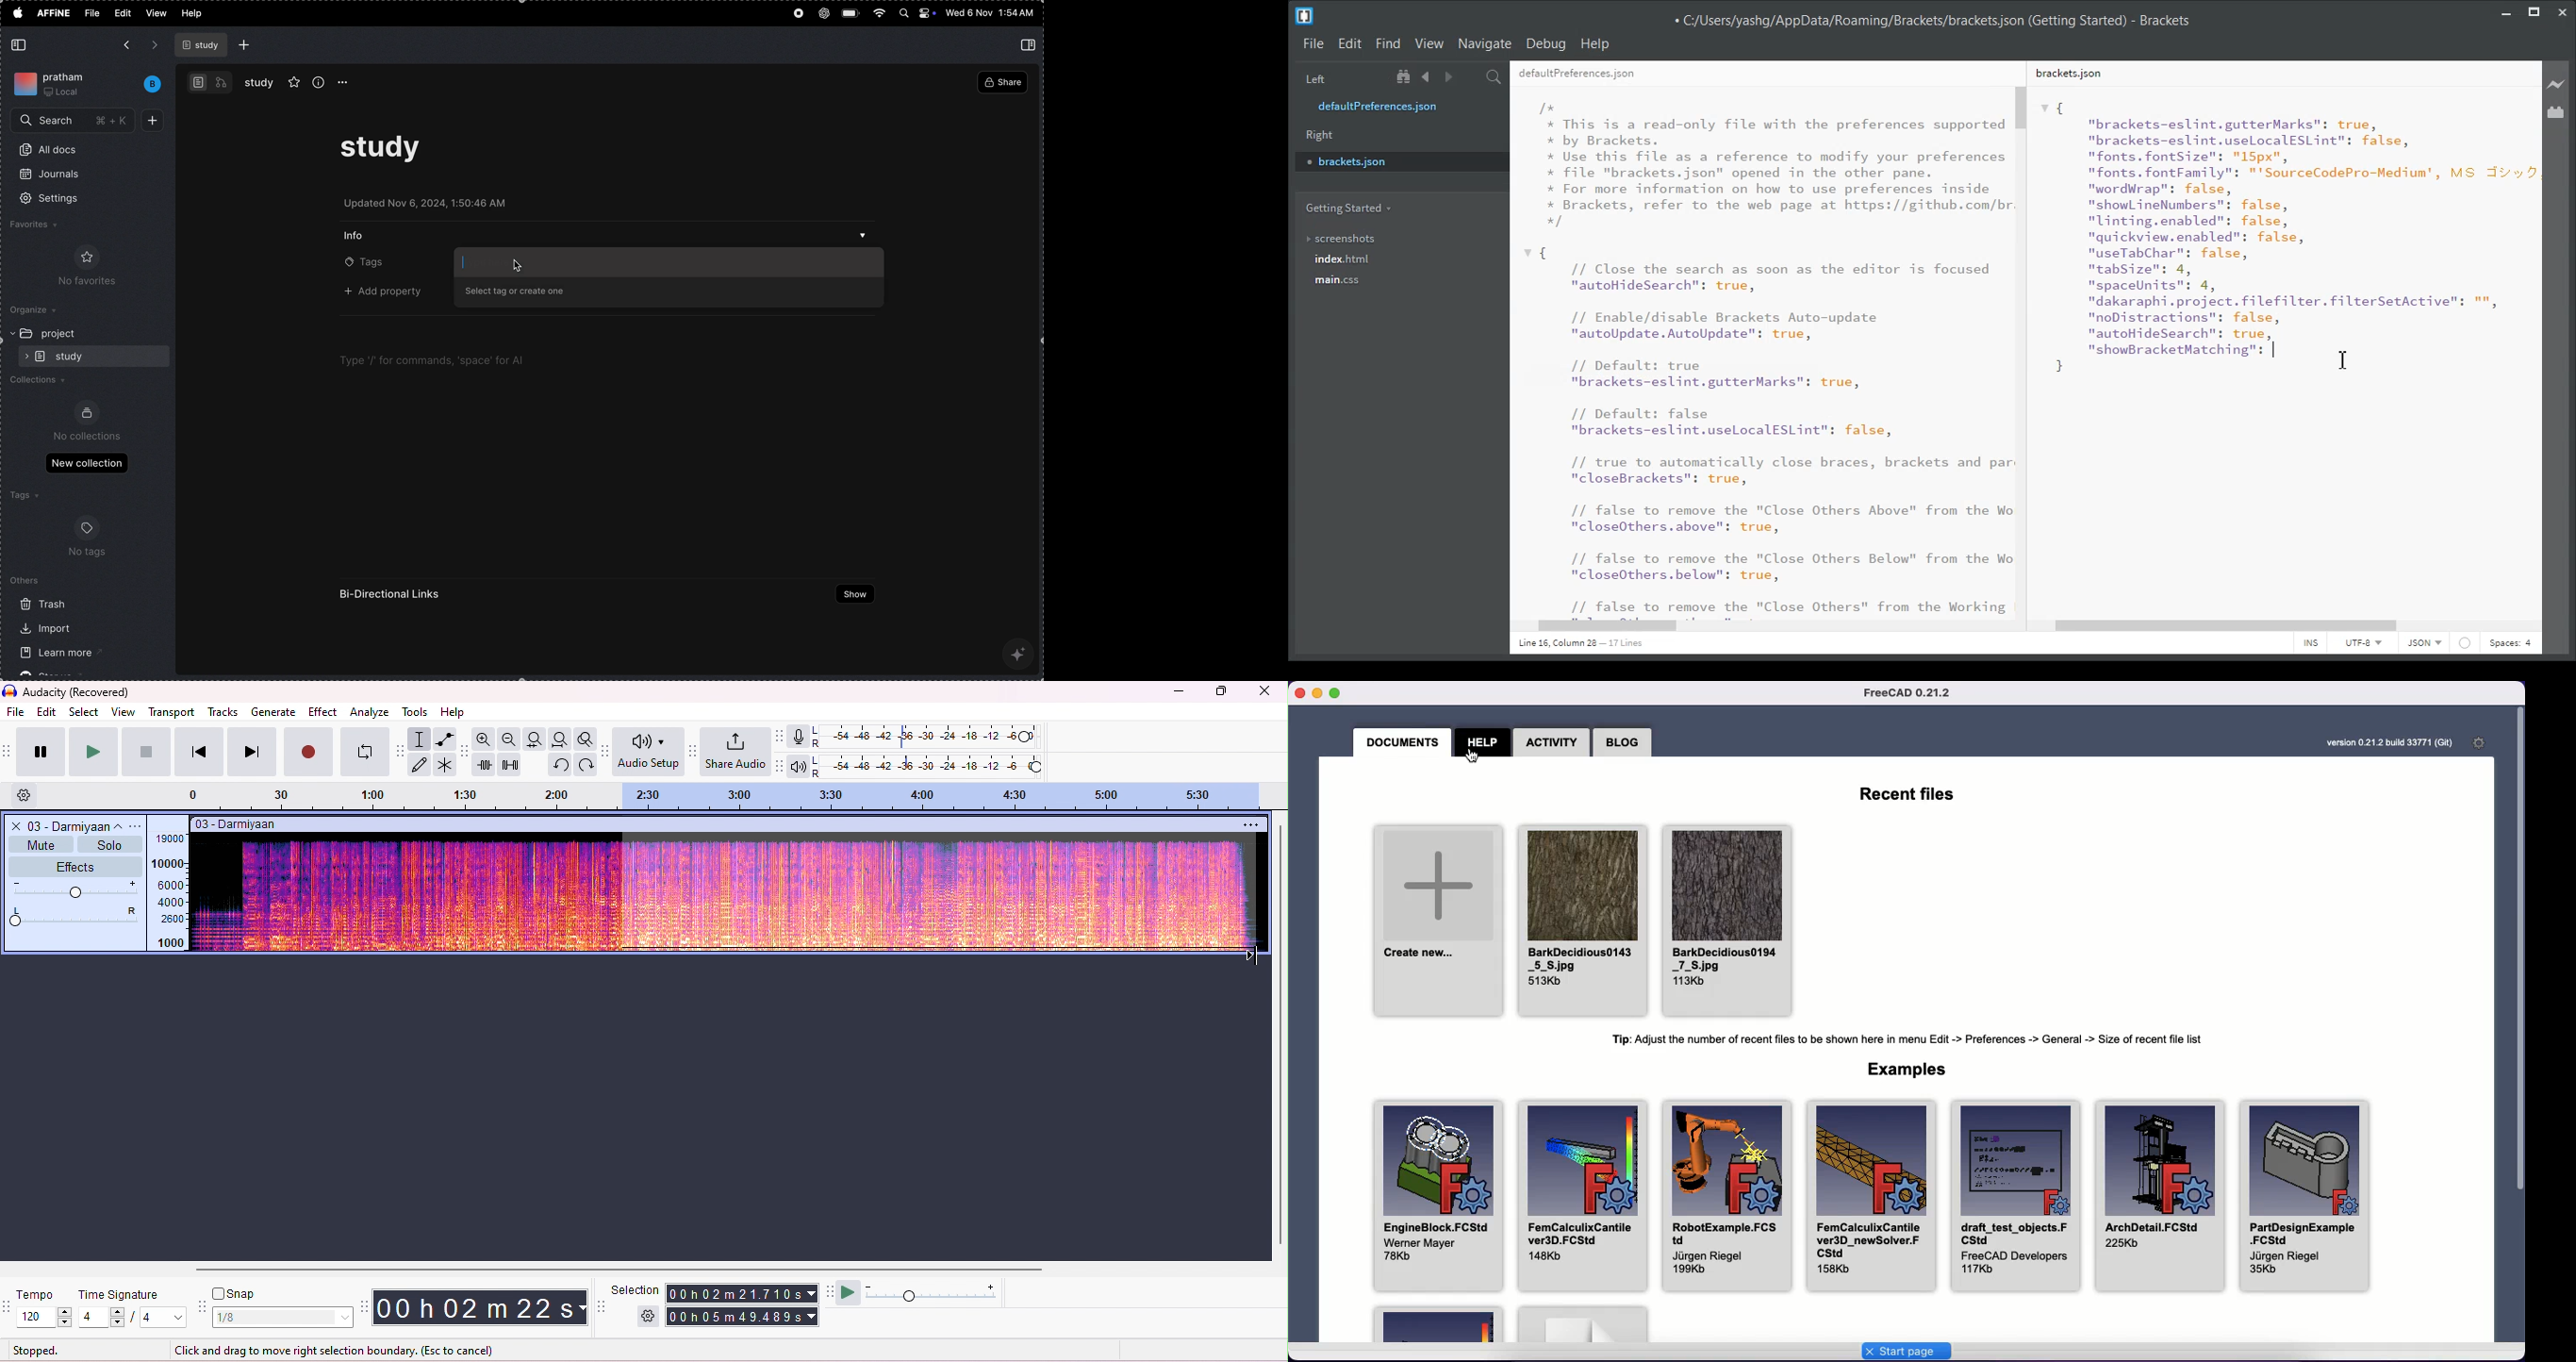  I want to click on minimize, so click(1176, 693).